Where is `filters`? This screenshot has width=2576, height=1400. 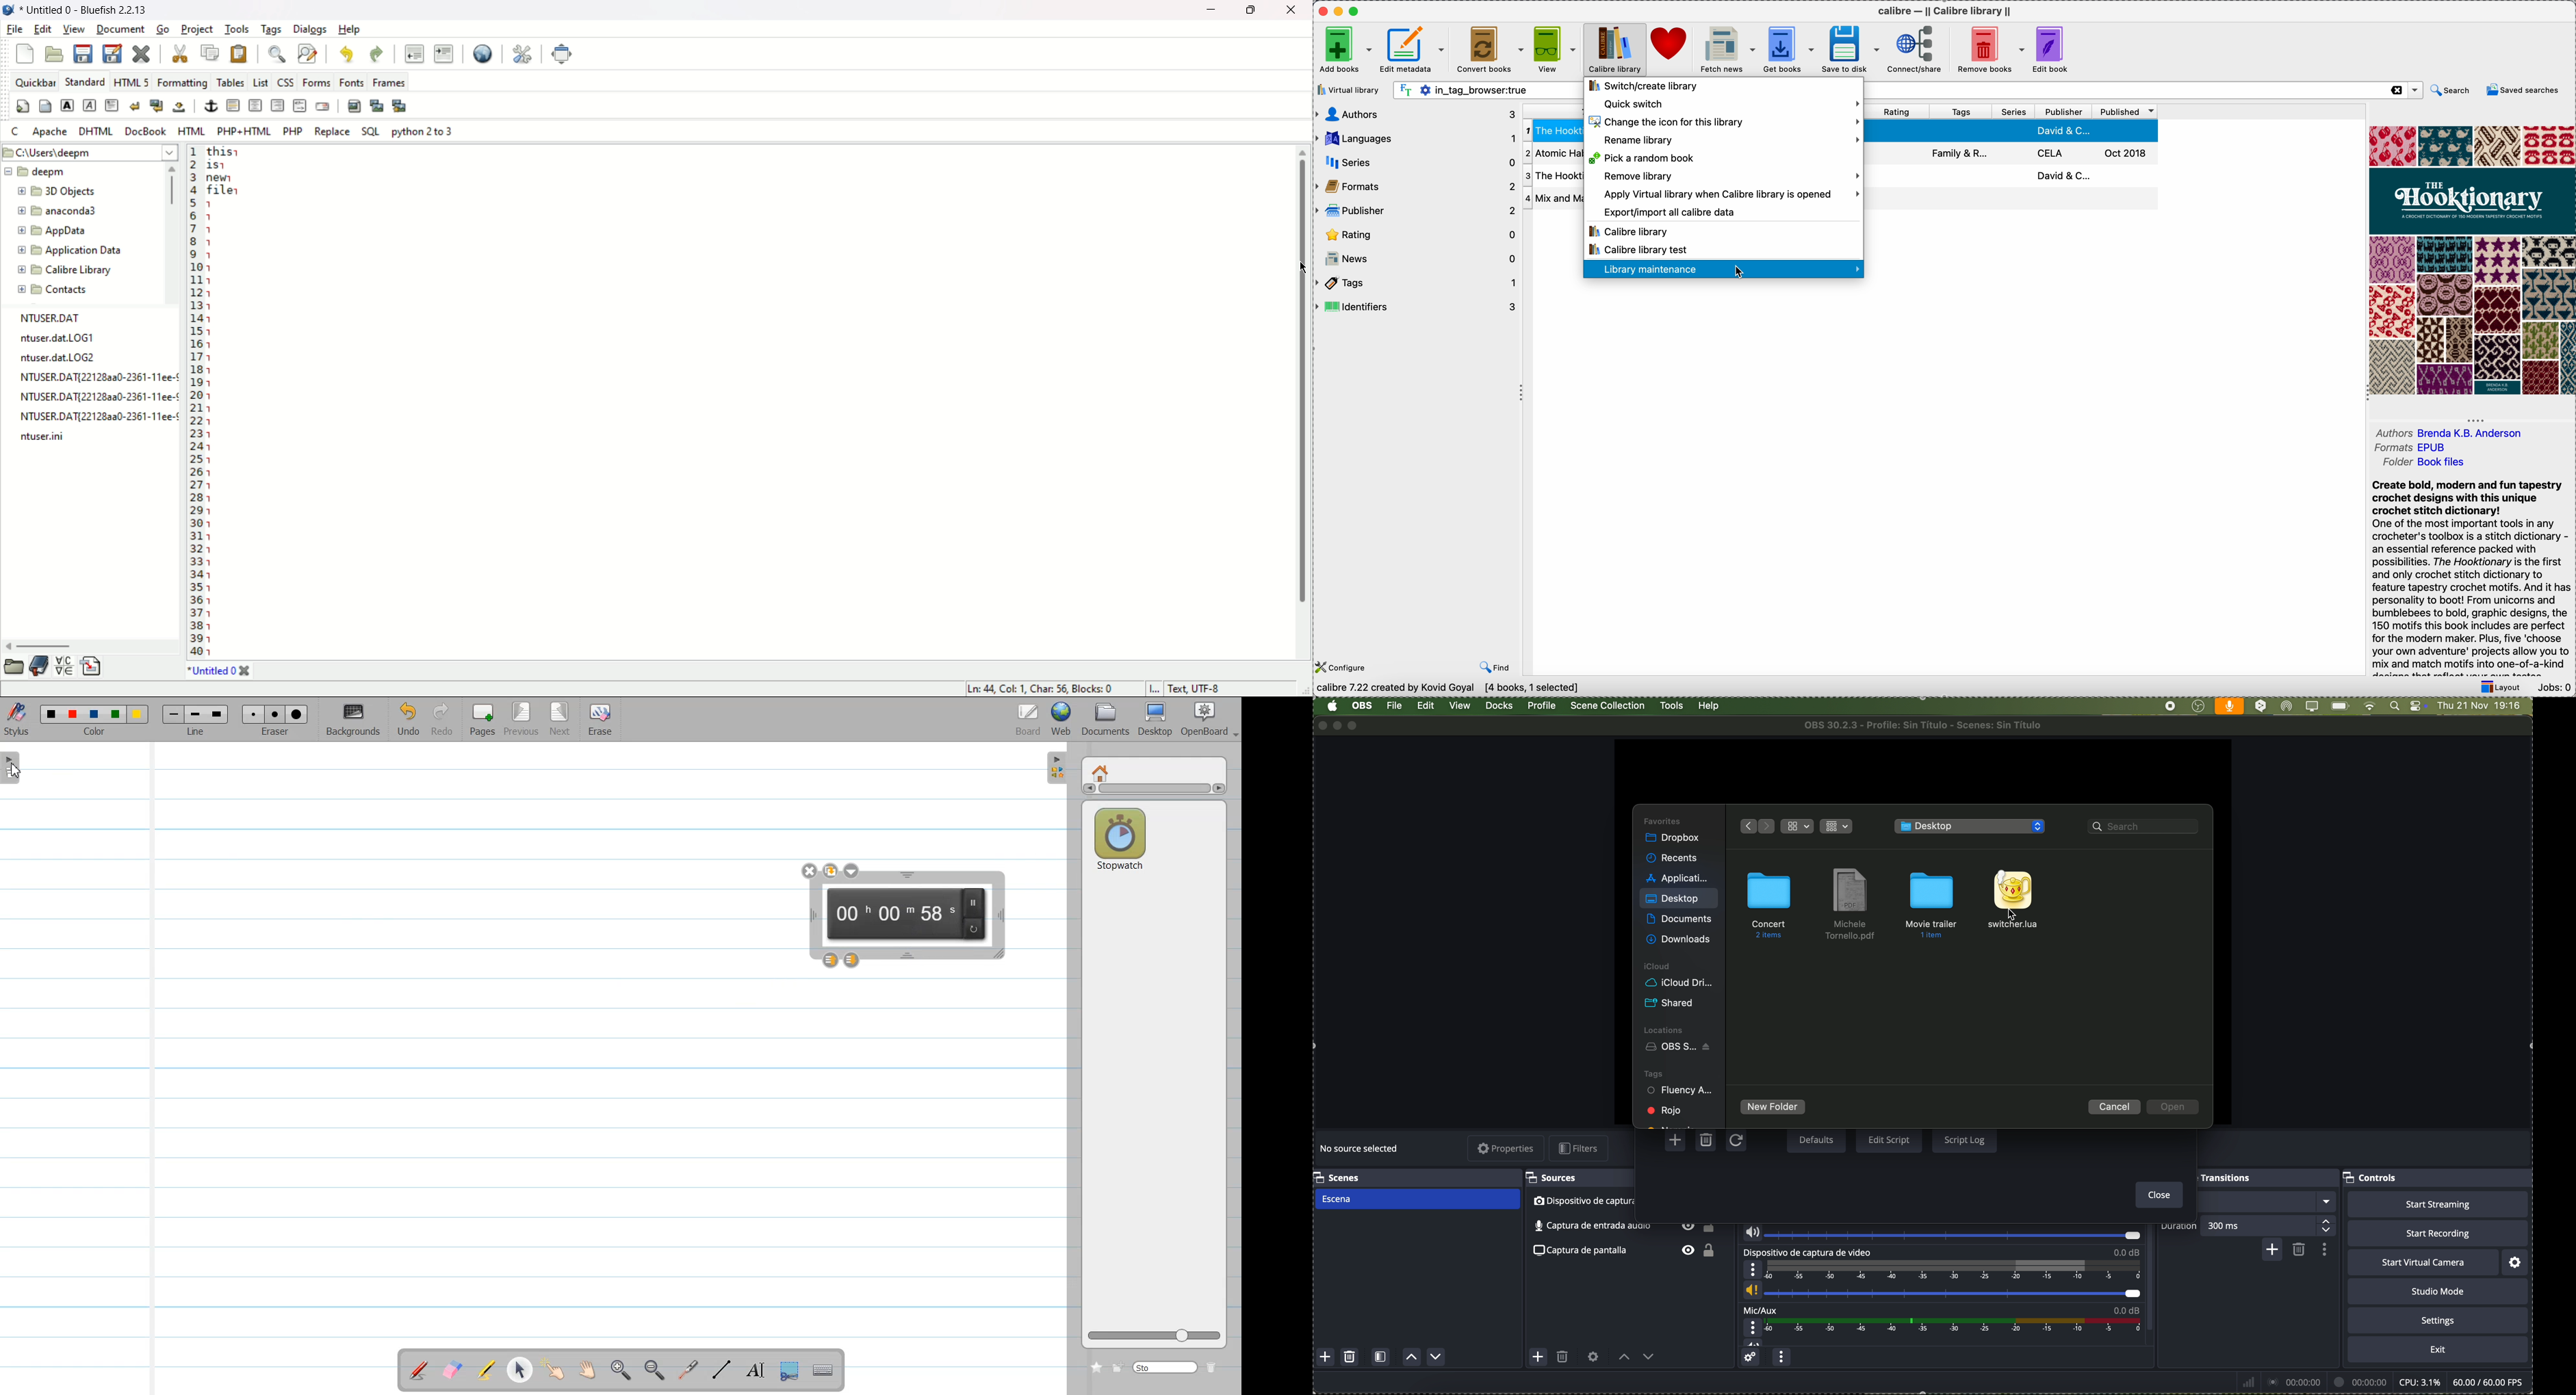 filters is located at coordinates (1581, 1148).